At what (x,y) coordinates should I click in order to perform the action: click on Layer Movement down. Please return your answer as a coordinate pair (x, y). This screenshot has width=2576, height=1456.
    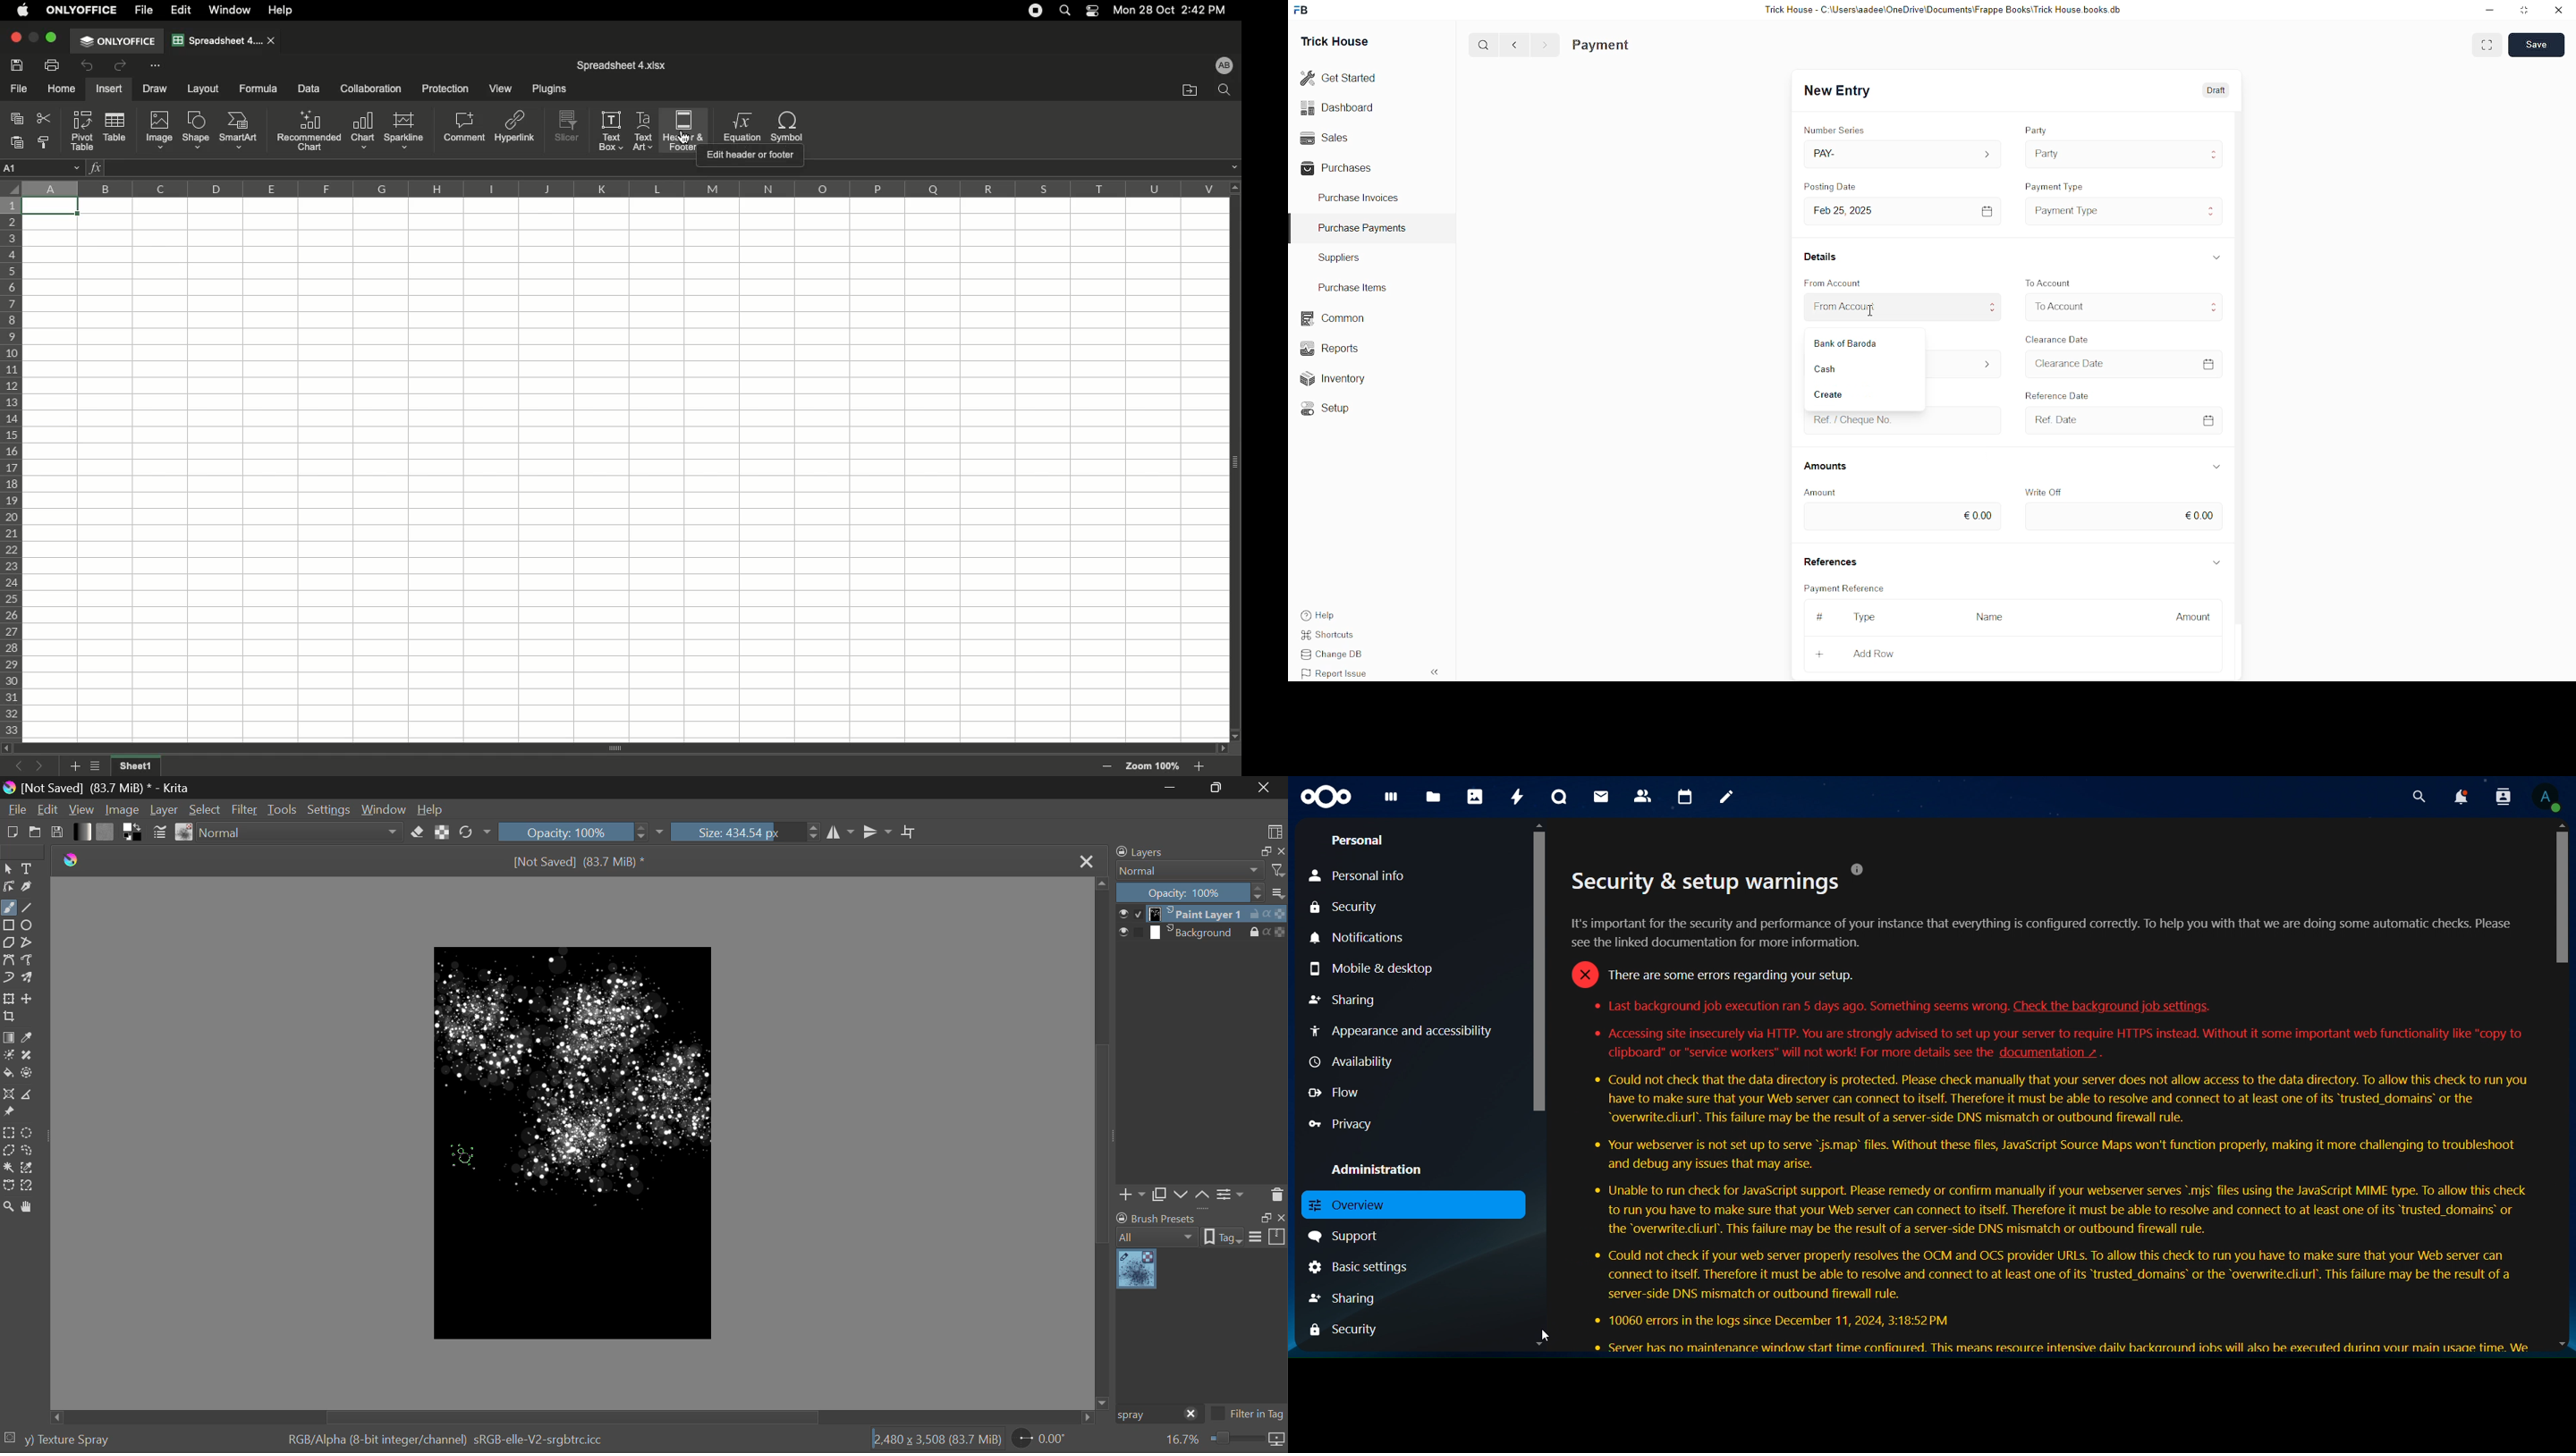
    Looking at the image, I should click on (1182, 1196).